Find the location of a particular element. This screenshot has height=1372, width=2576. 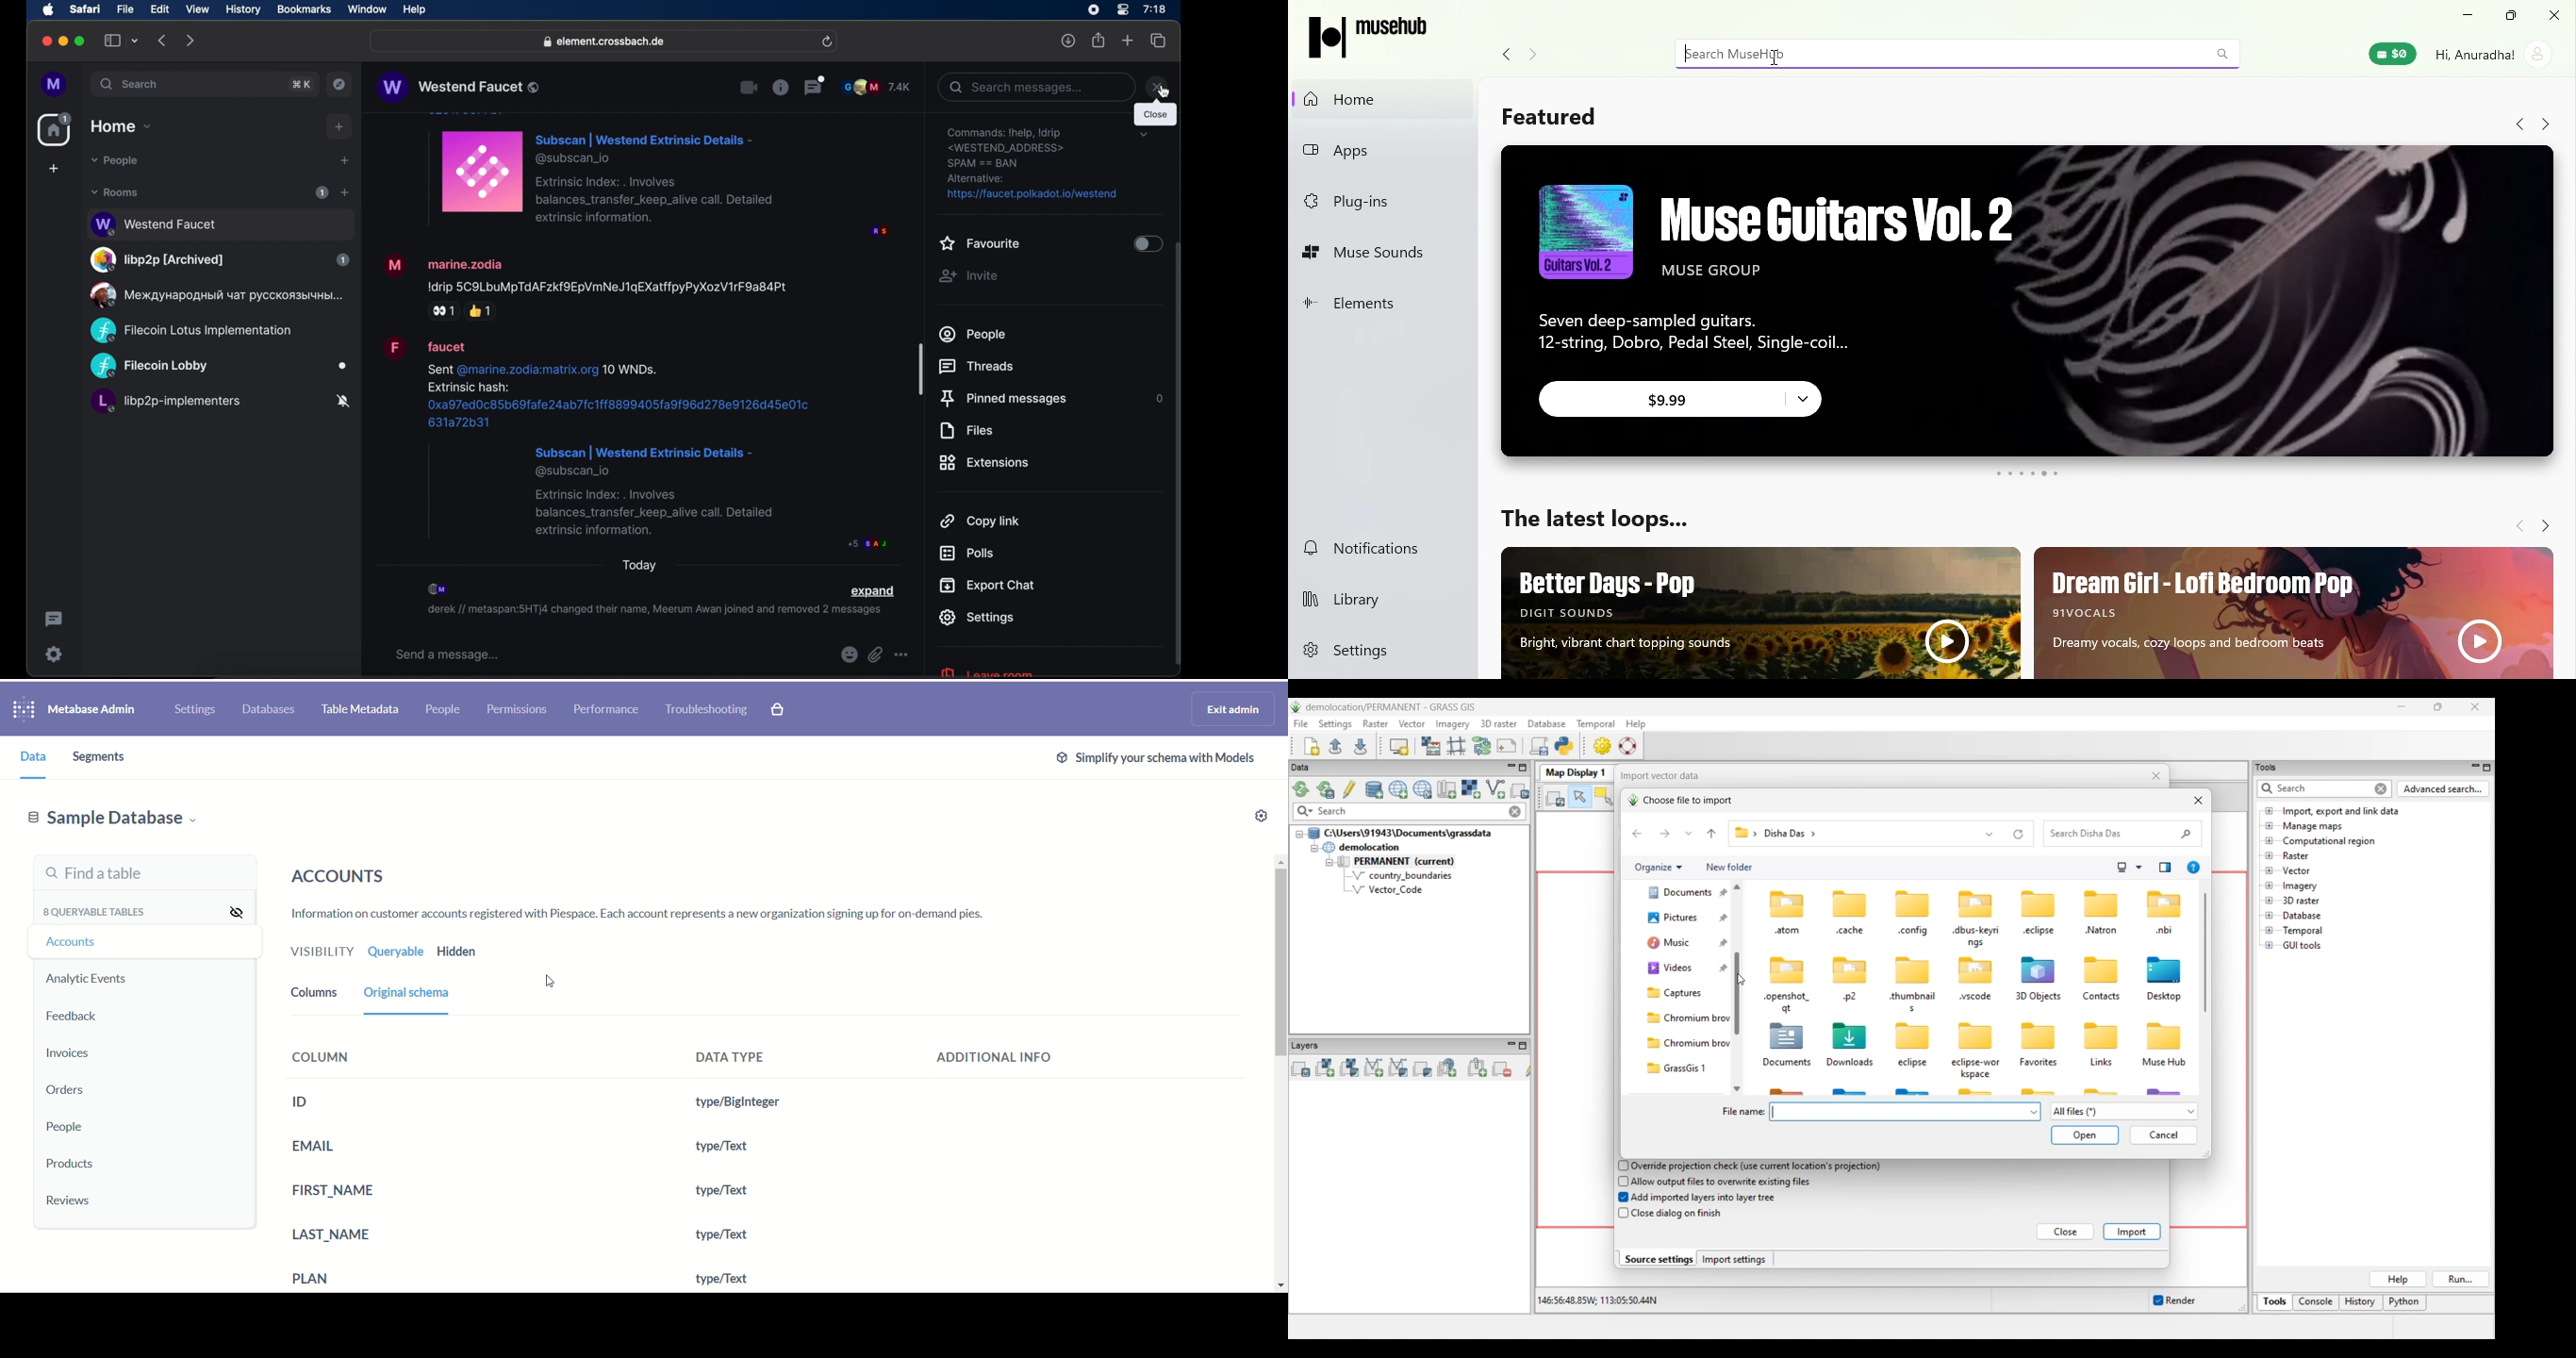

tooltip is located at coordinates (1155, 115).